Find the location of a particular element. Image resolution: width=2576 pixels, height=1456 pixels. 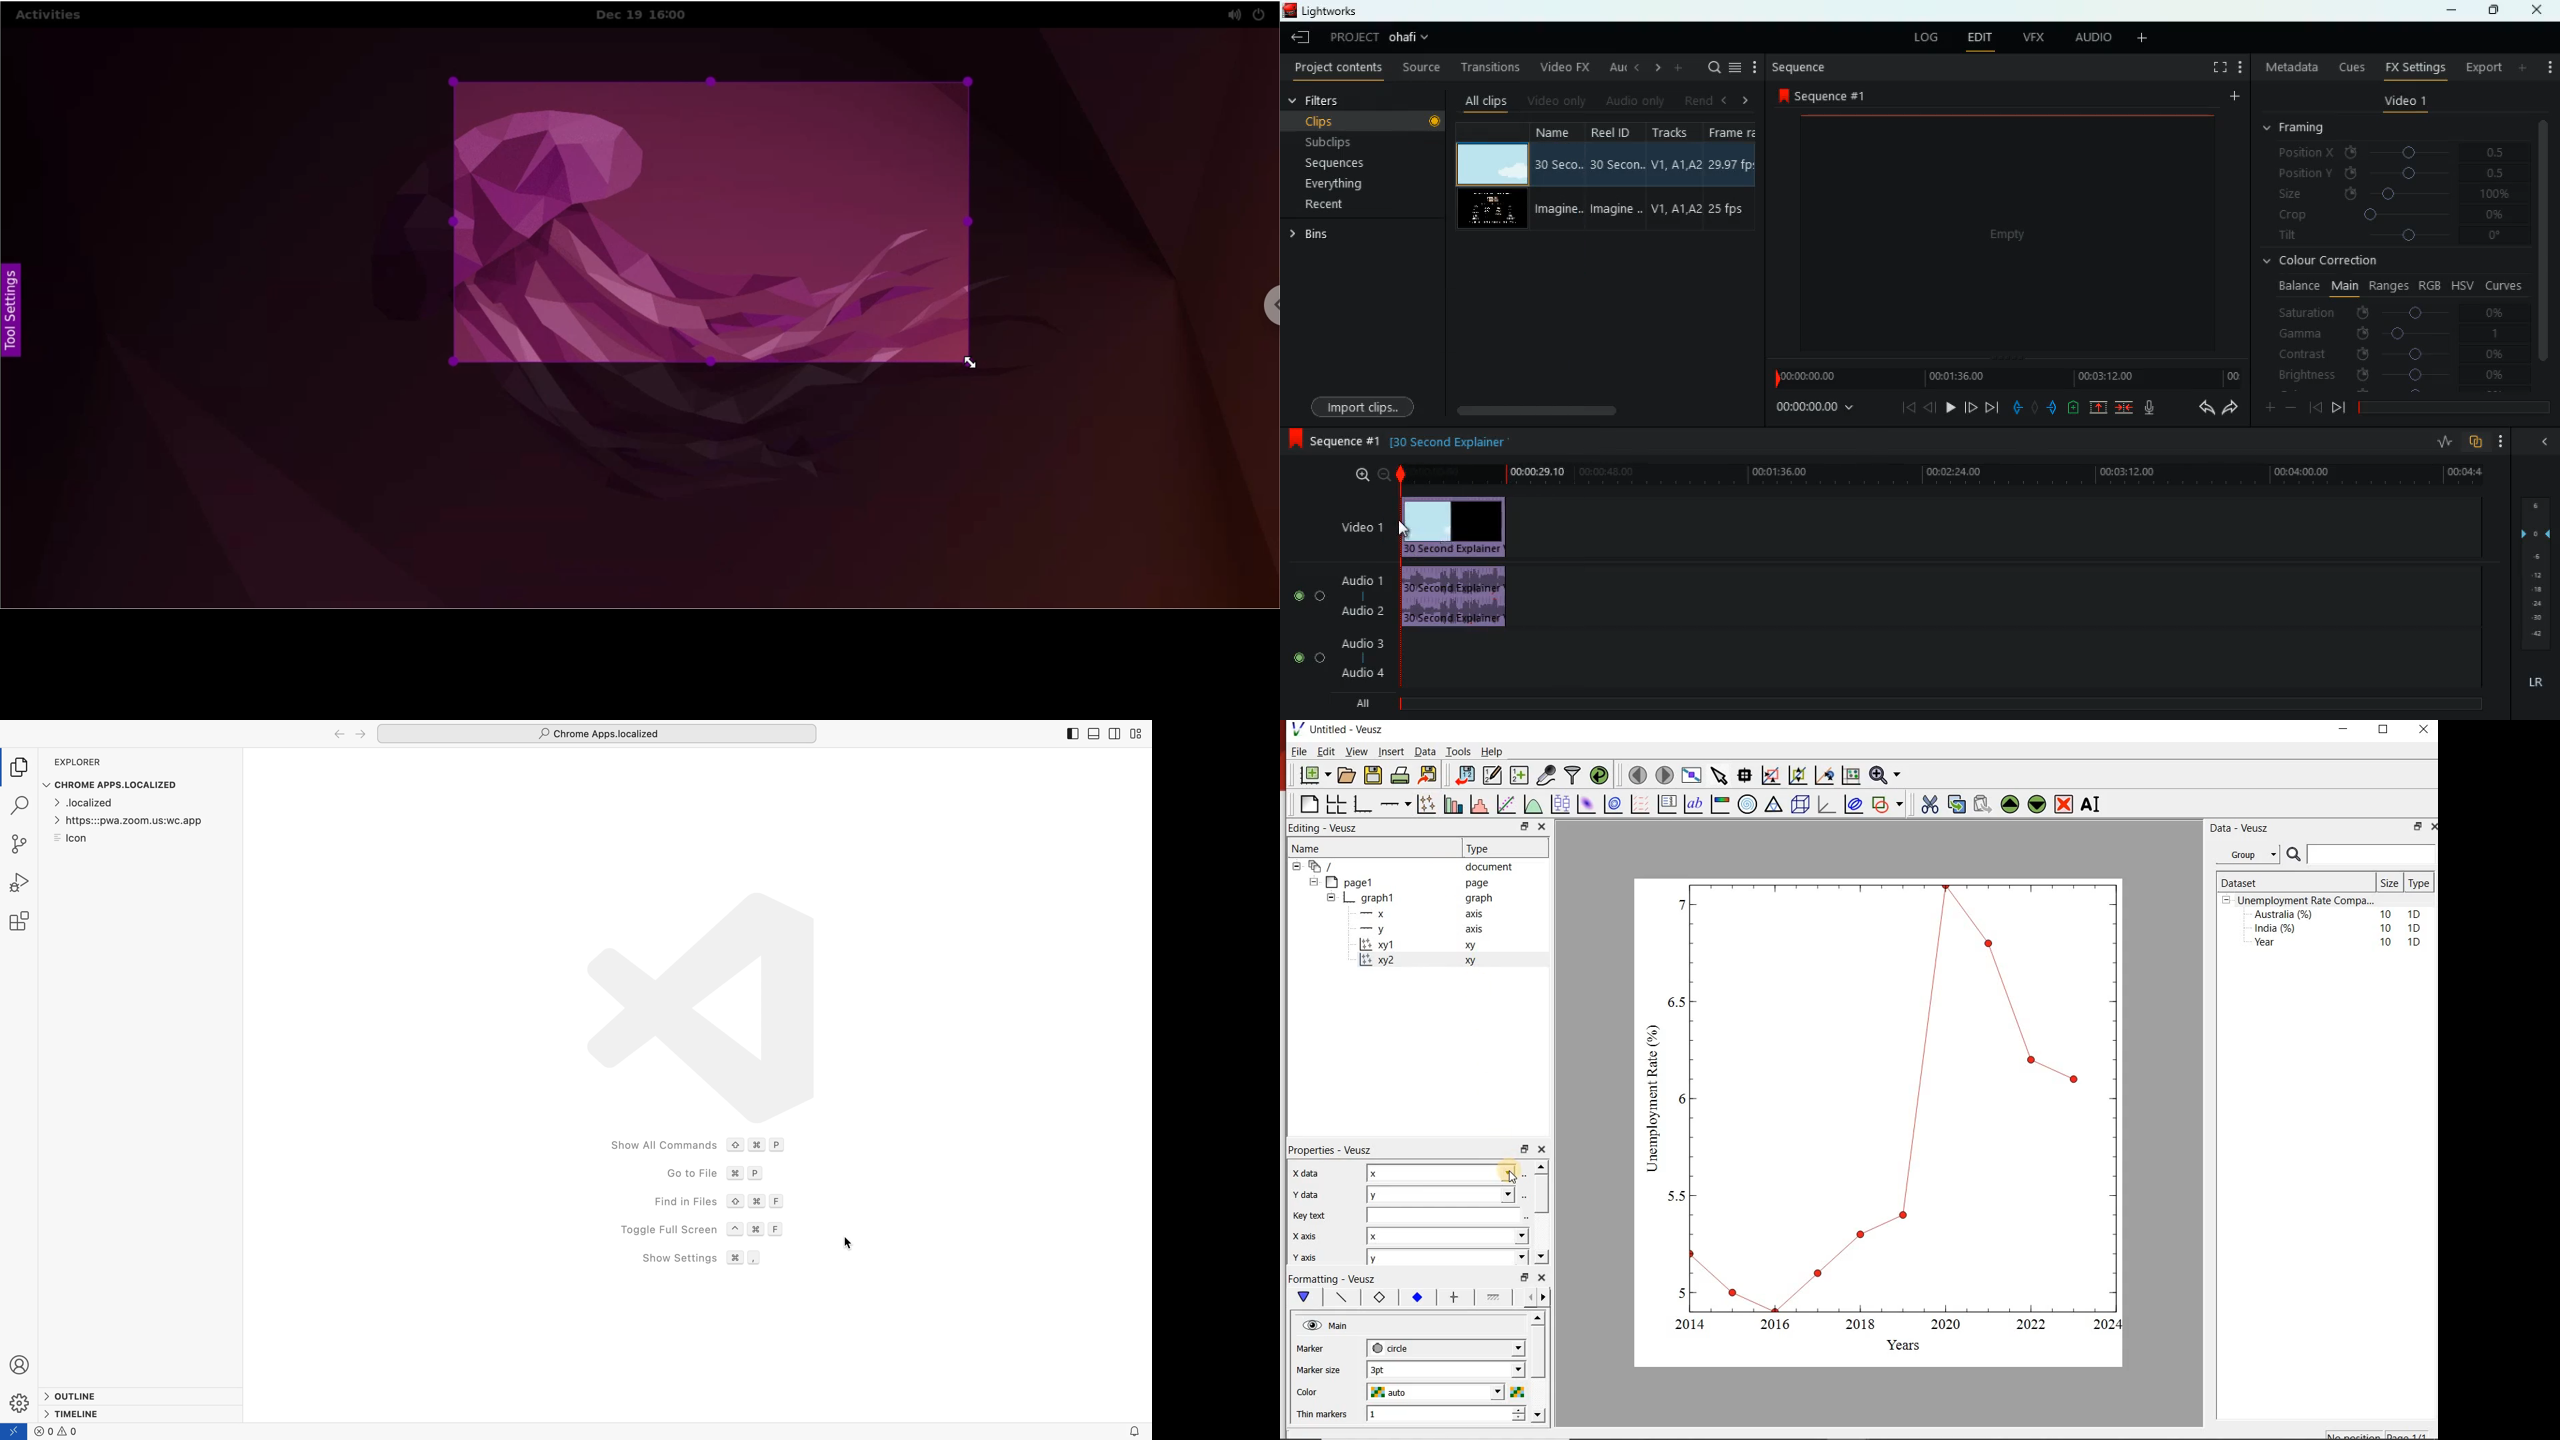

up is located at coordinates (2100, 407).